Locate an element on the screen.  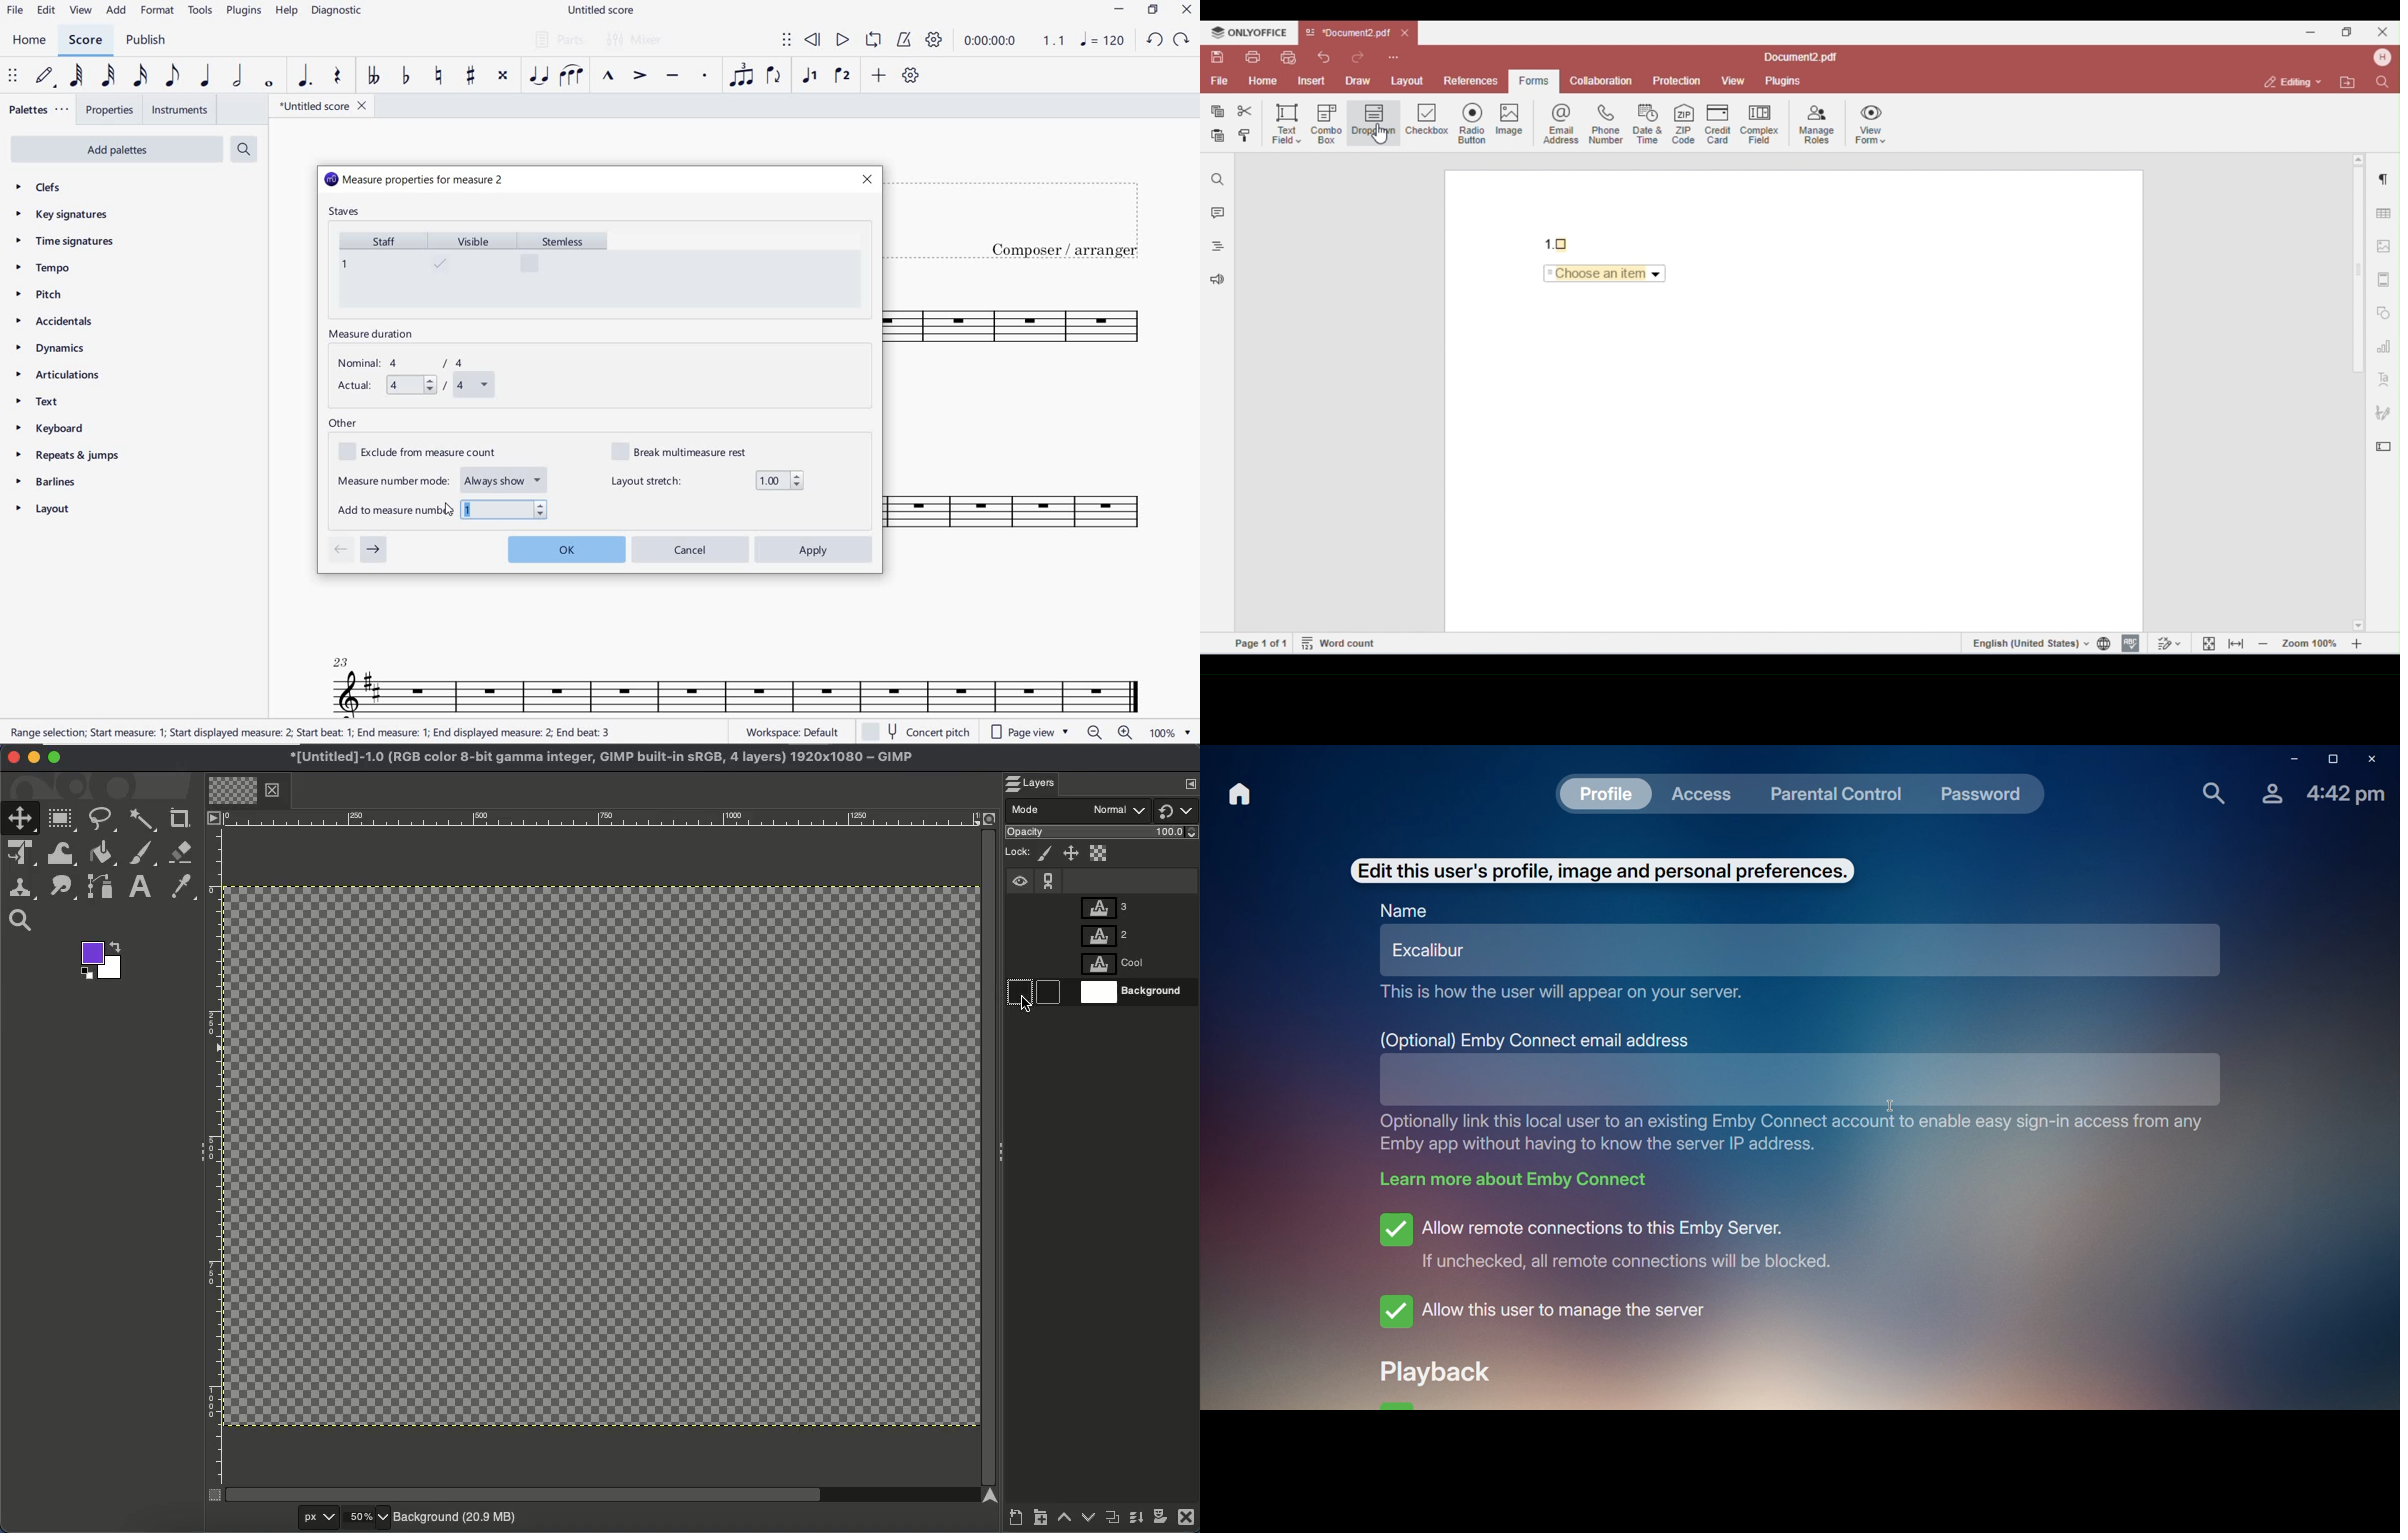
Ruler is located at coordinates (214, 1157).